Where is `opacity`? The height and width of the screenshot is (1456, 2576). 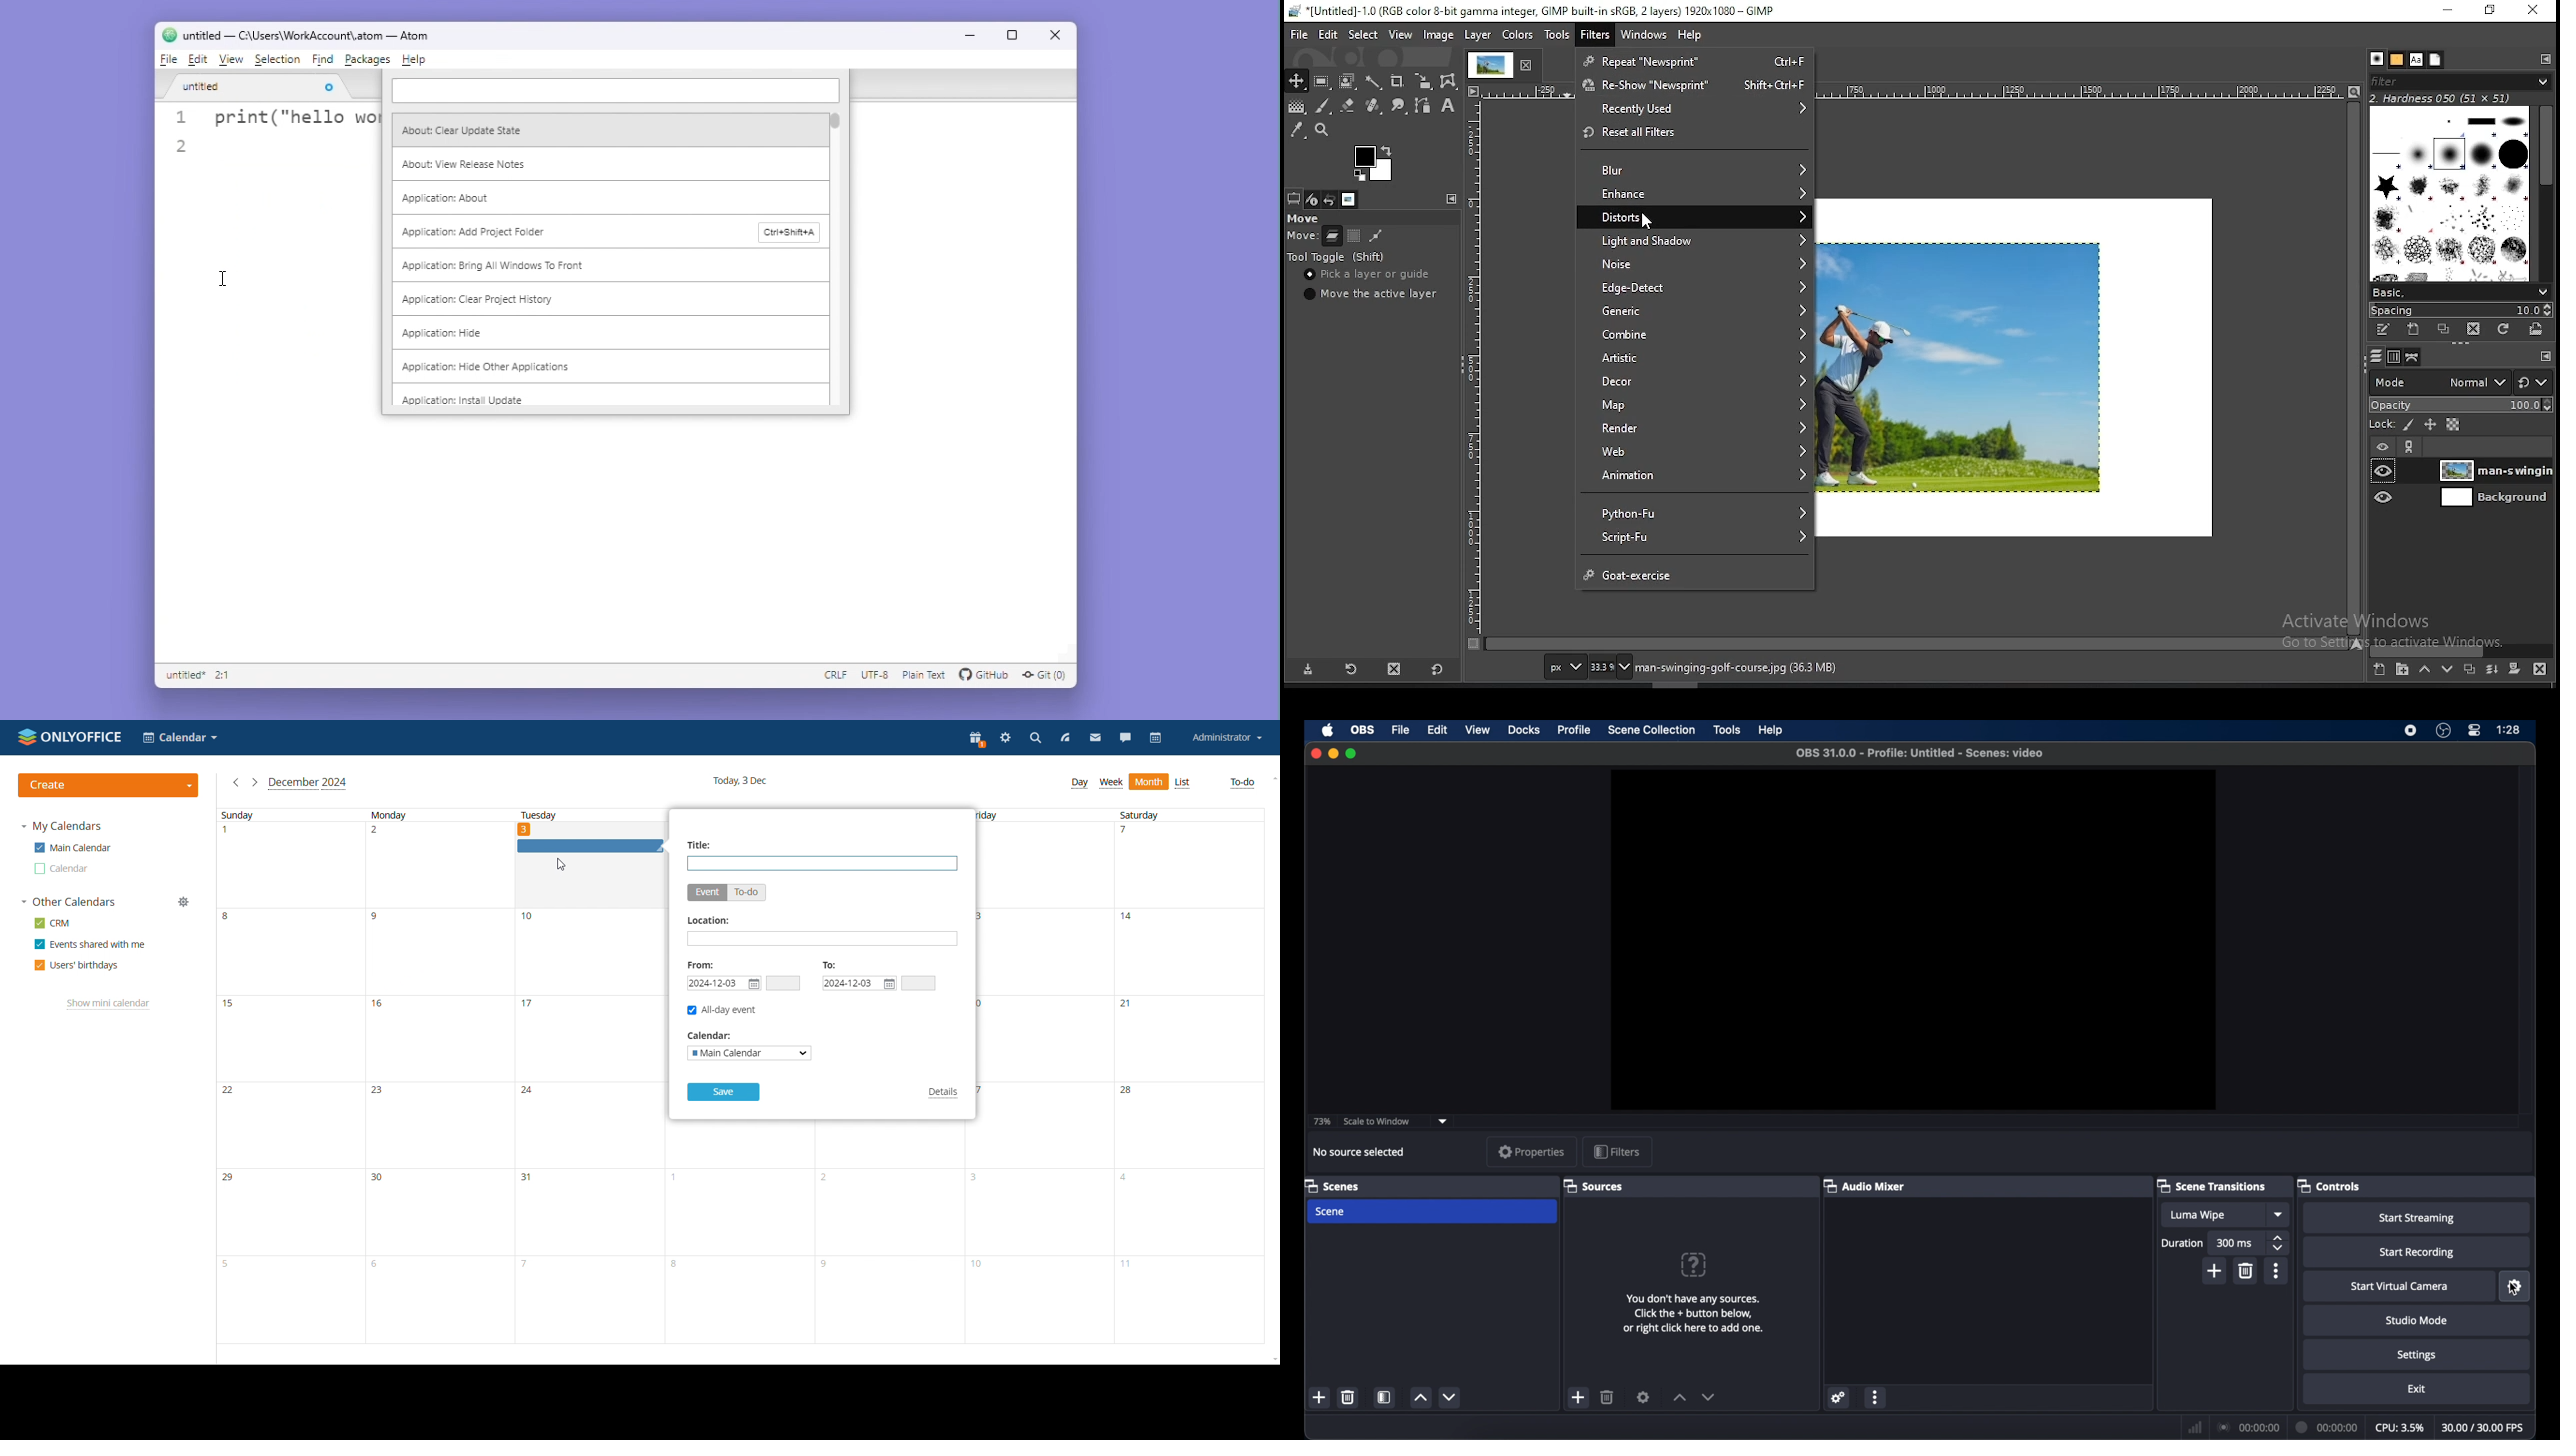 opacity is located at coordinates (2460, 404).